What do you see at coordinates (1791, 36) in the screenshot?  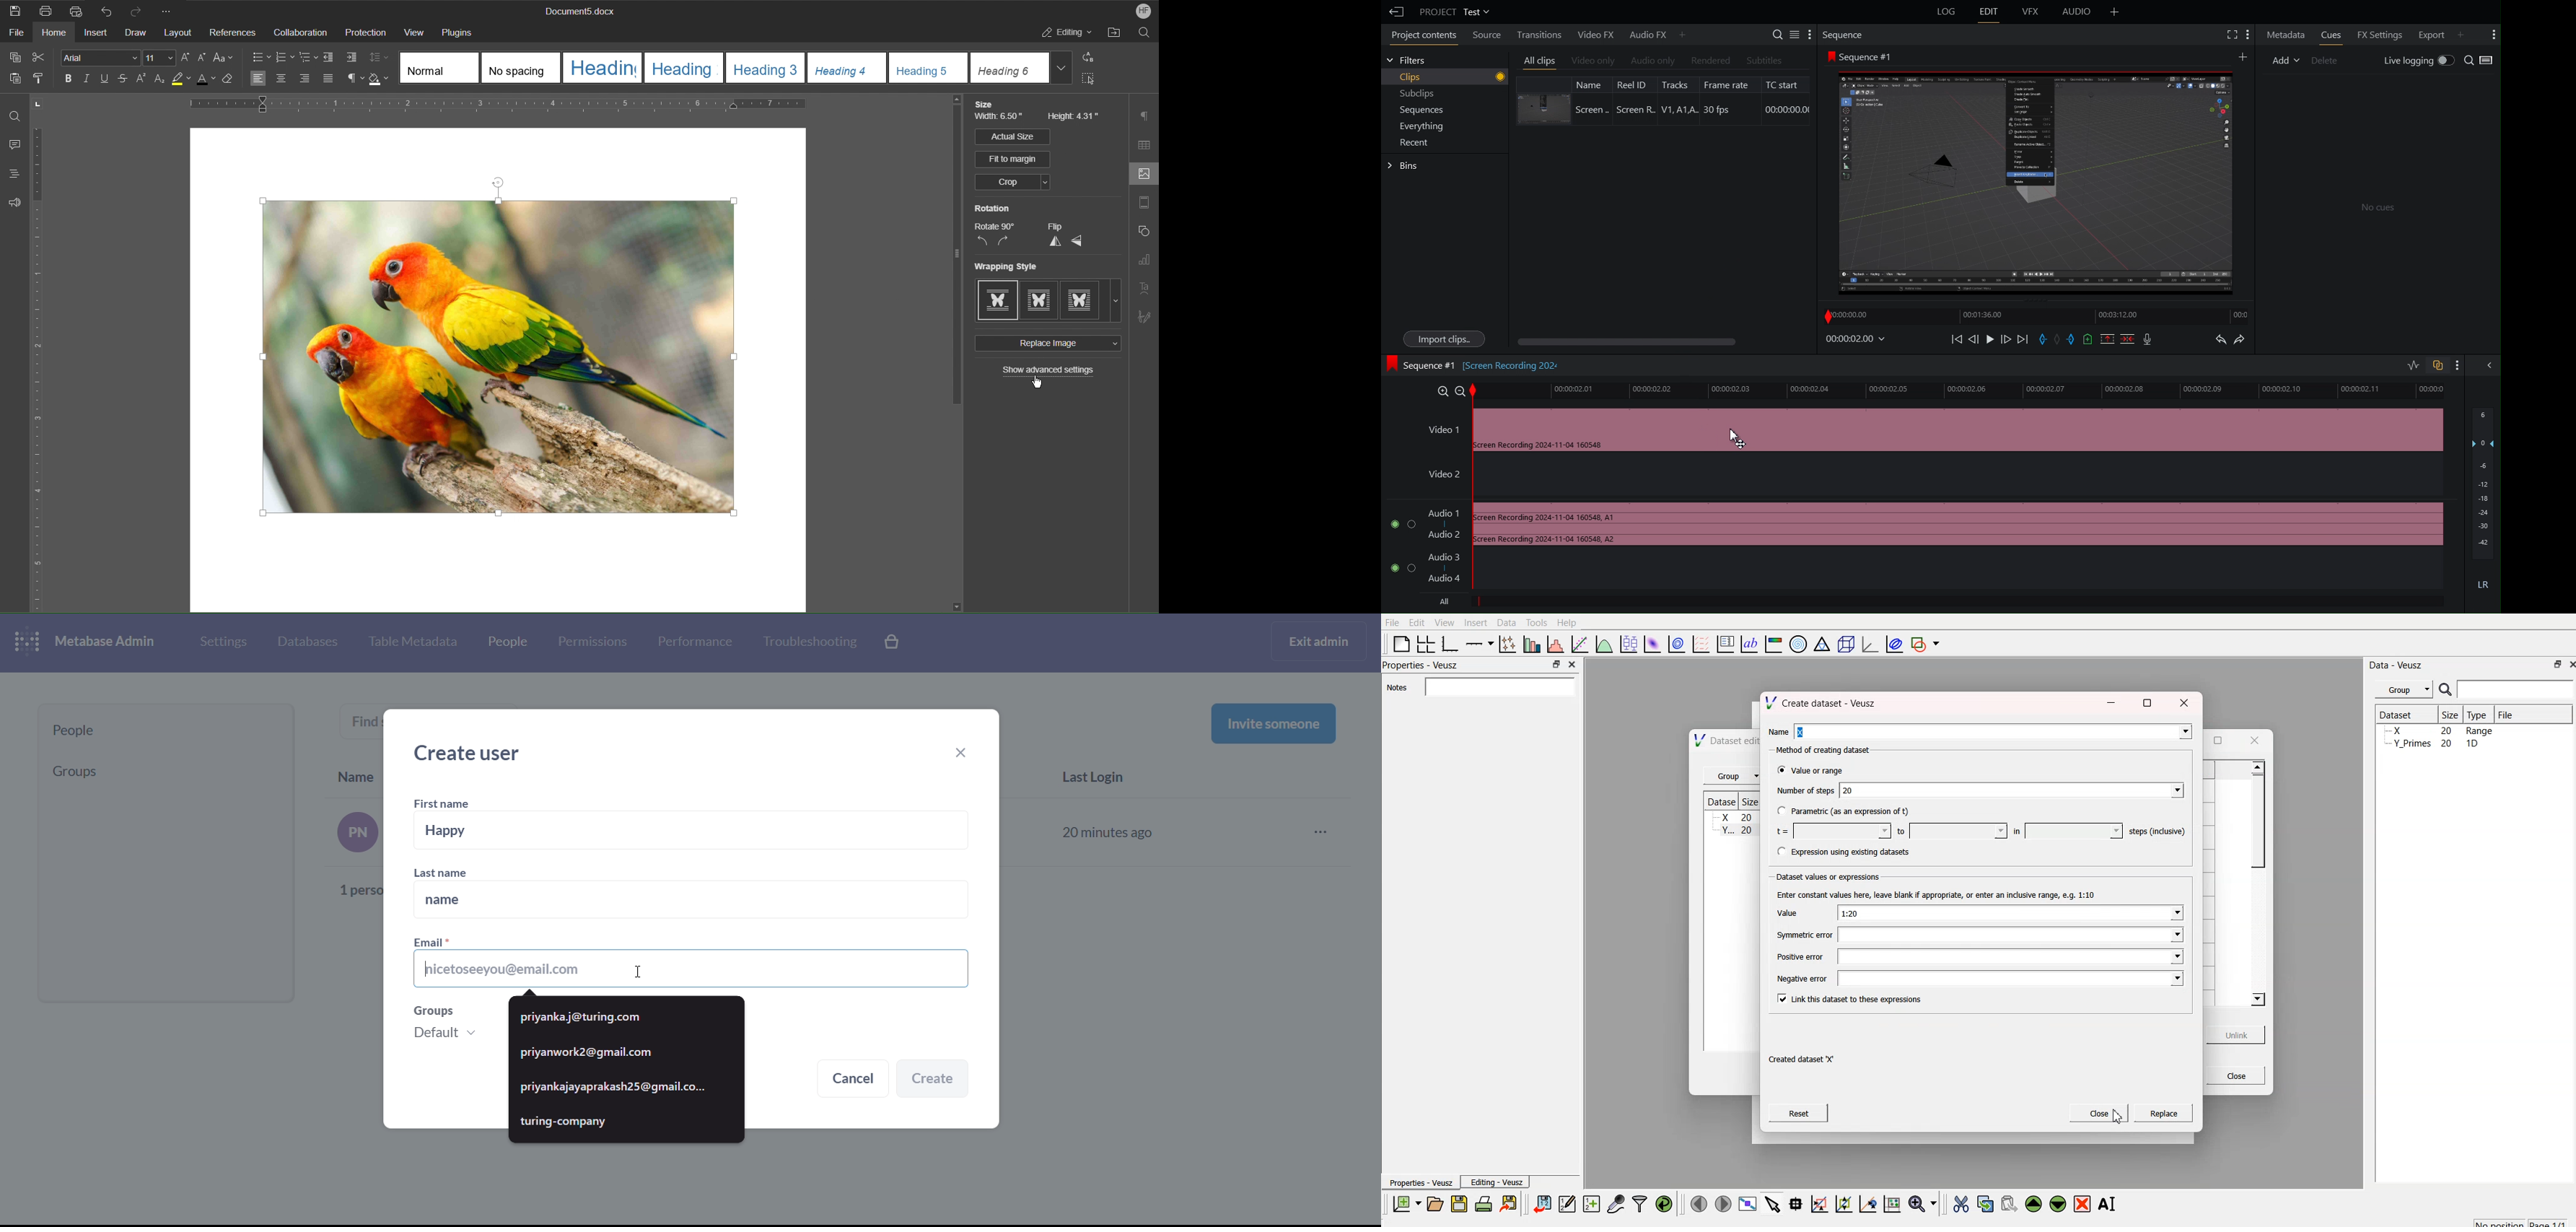 I see `Settings` at bounding box center [1791, 36].